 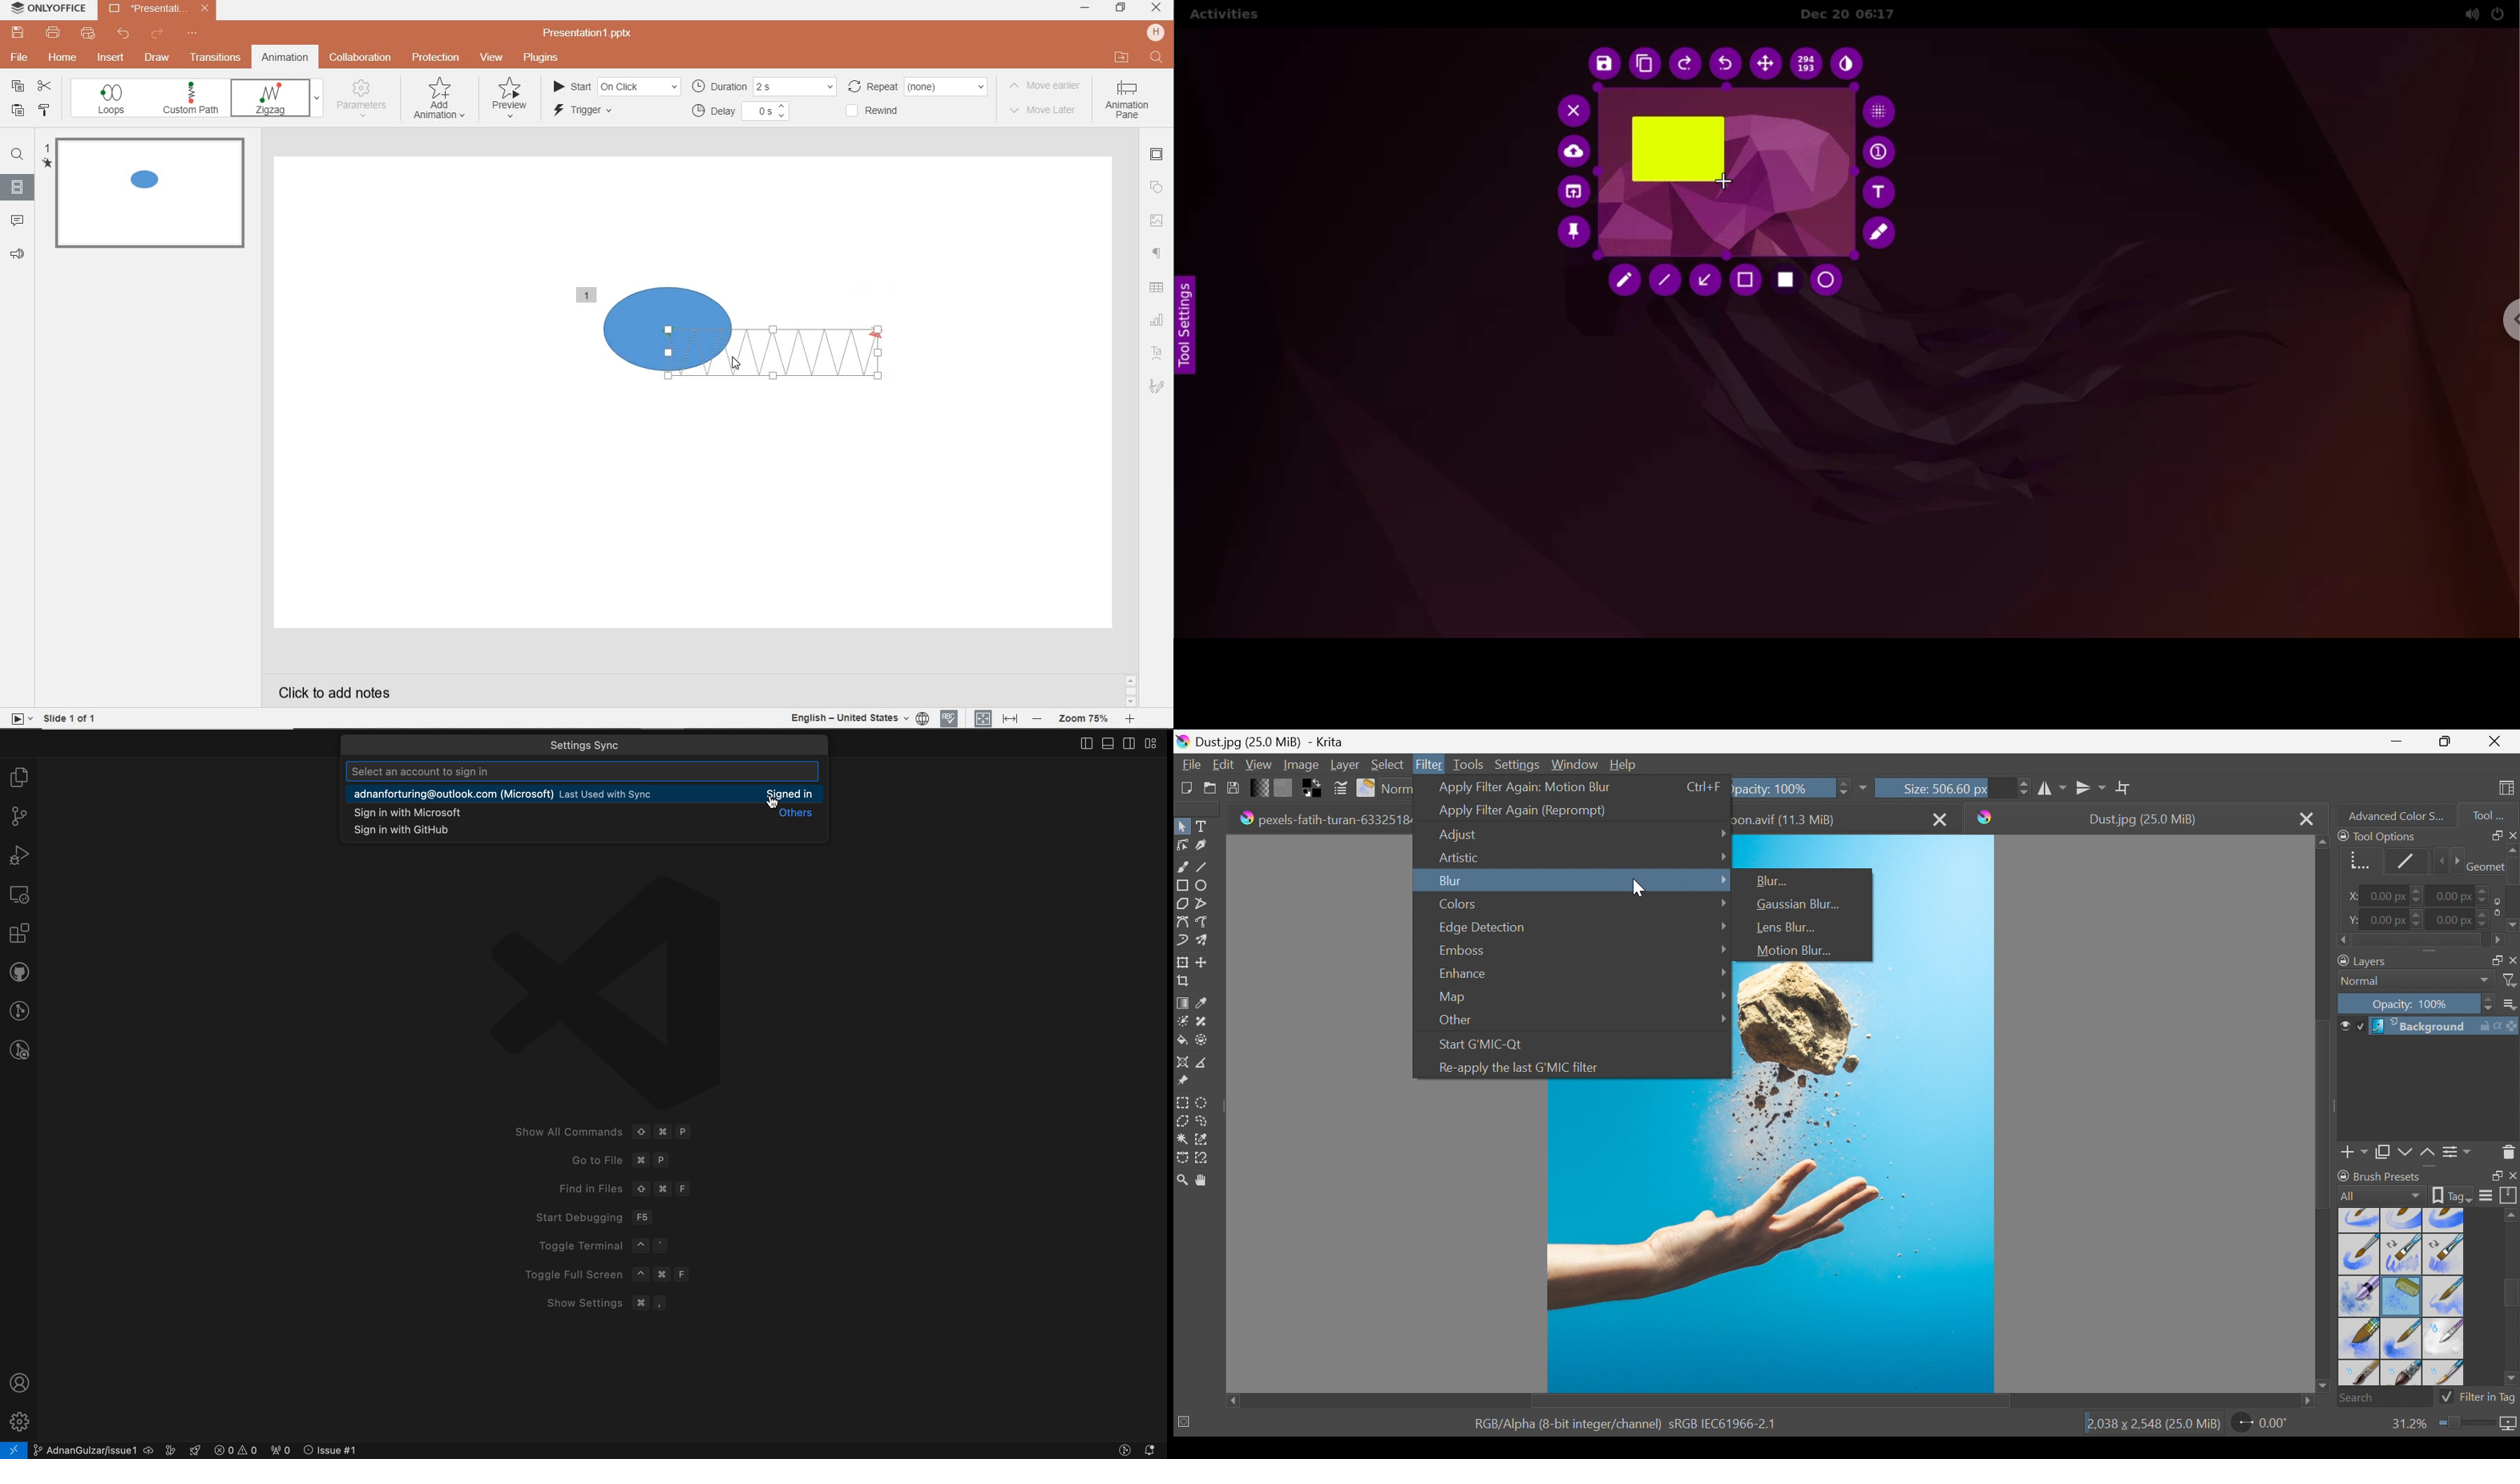 What do you see at coordinates (1450, 880) in the screenshot?
I see `Blur` at bounding box center [1450, 880].